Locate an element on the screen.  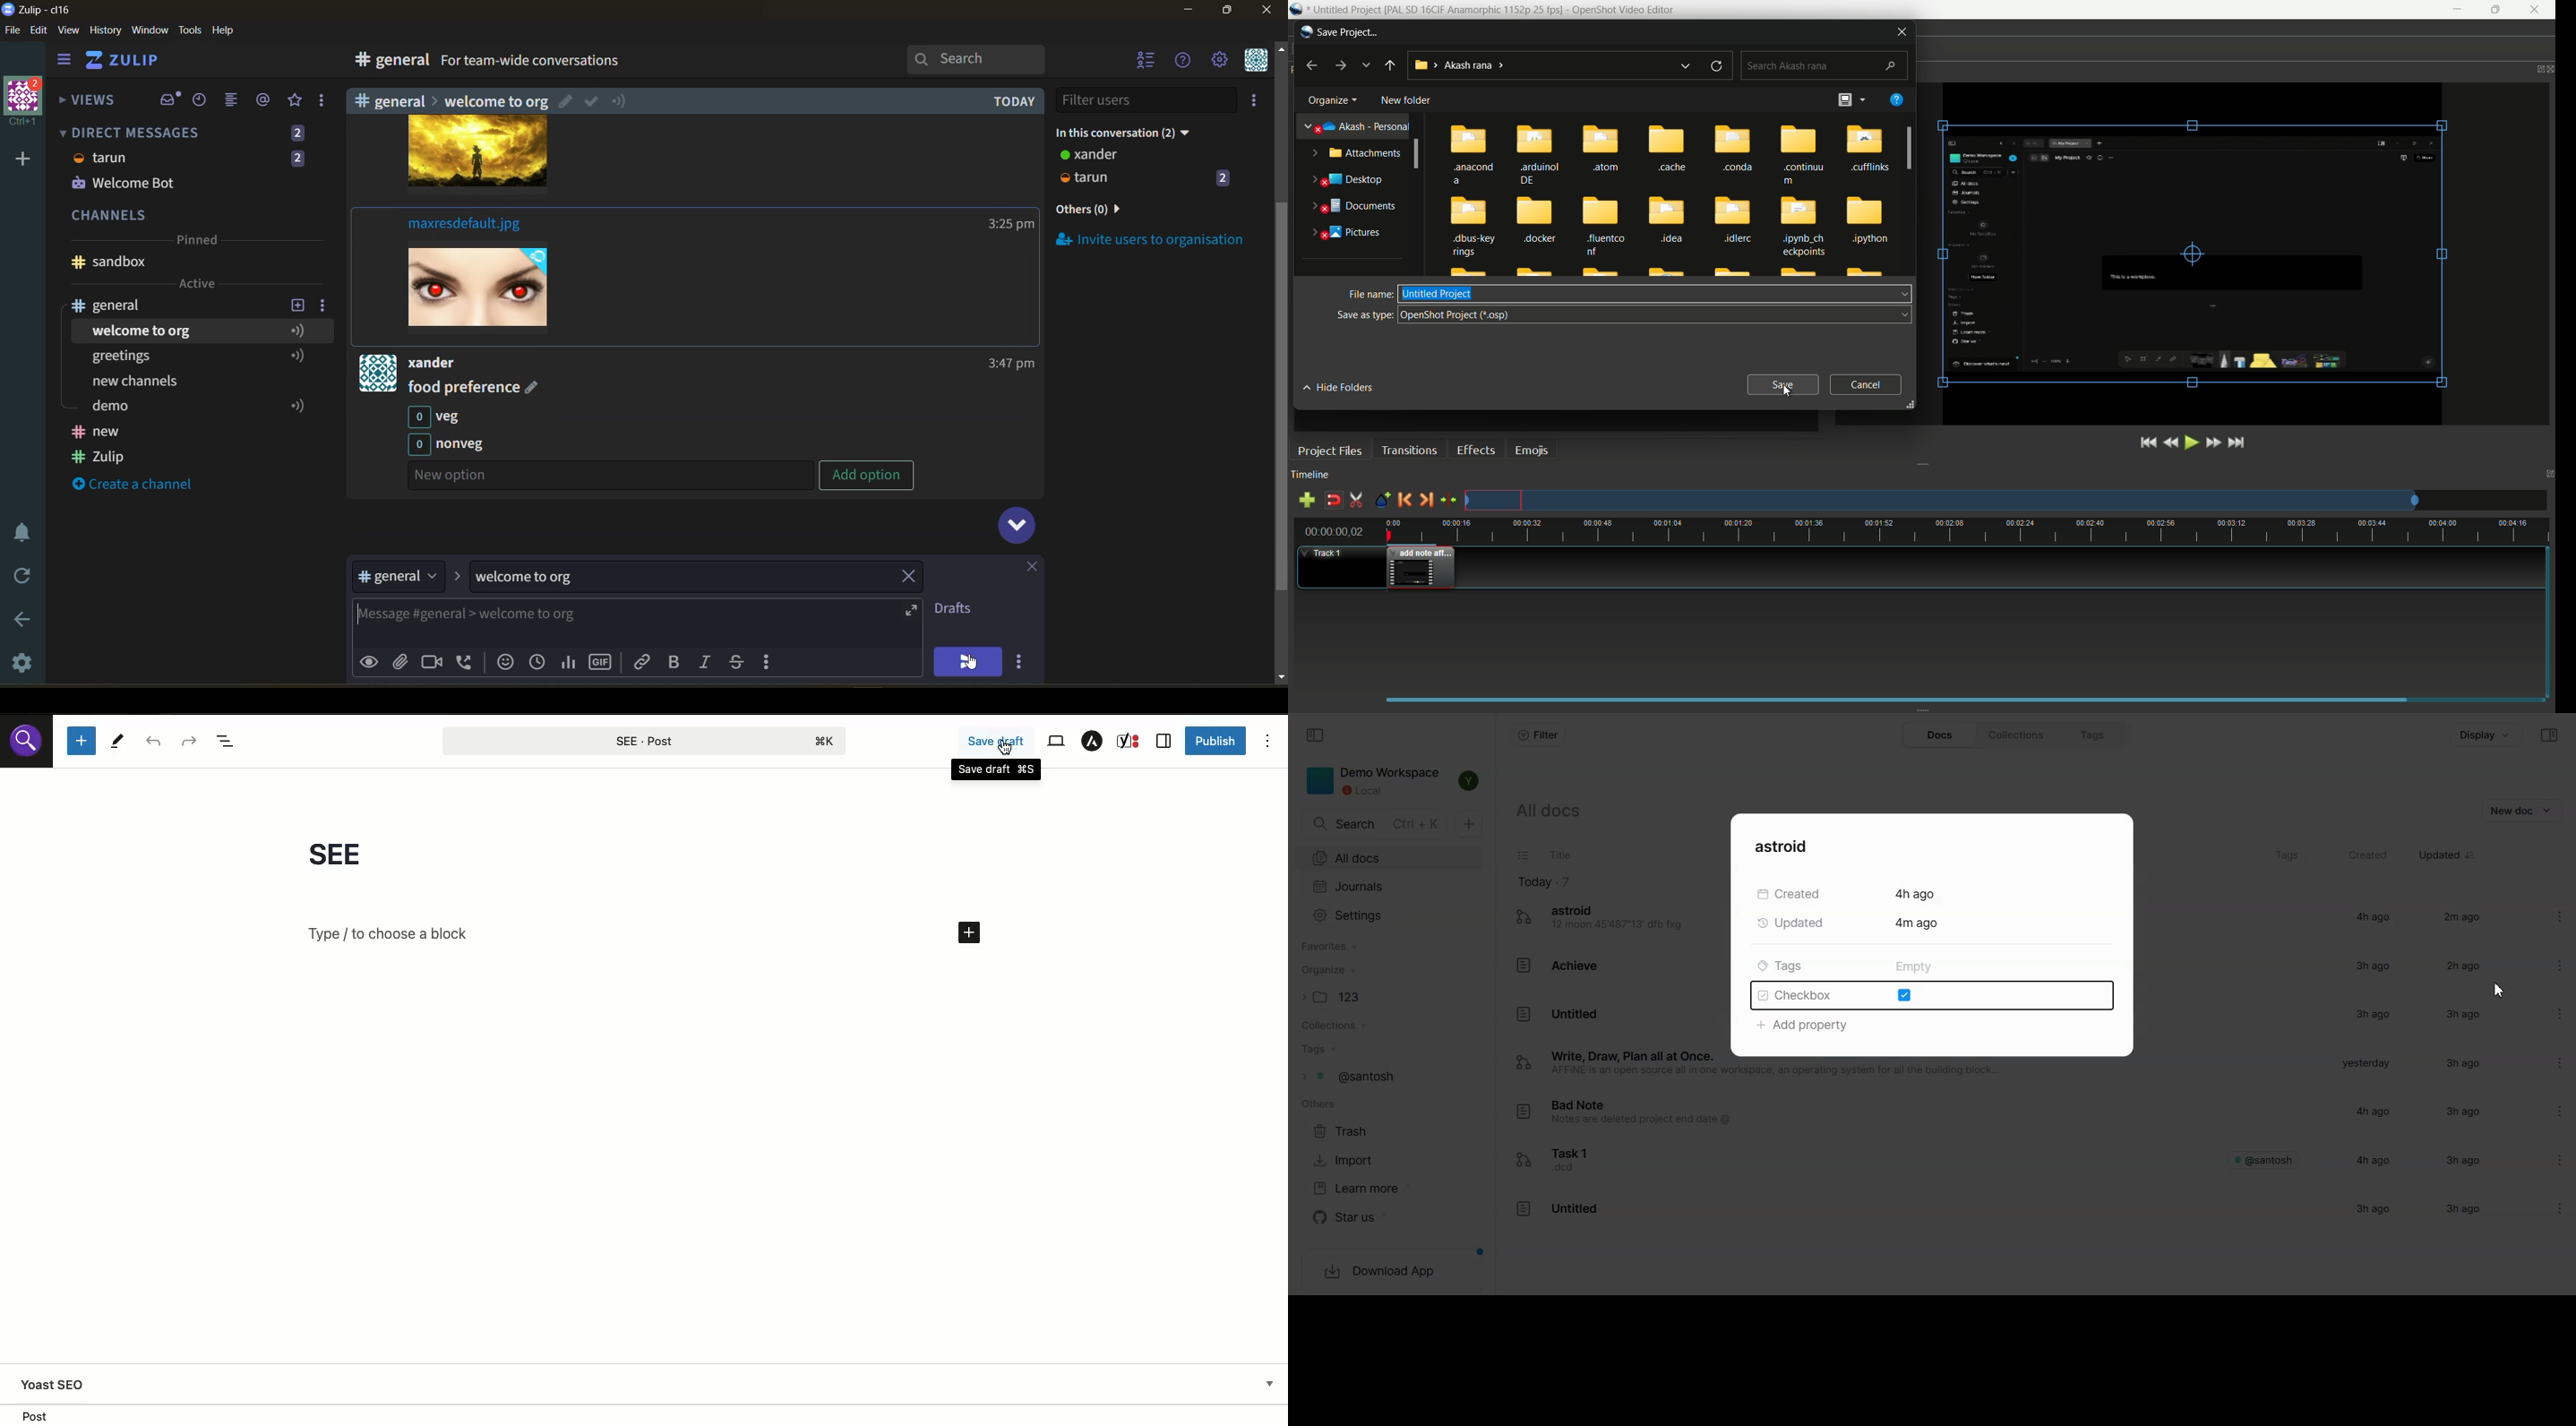
Tags is located at coordinates (2286, 856).